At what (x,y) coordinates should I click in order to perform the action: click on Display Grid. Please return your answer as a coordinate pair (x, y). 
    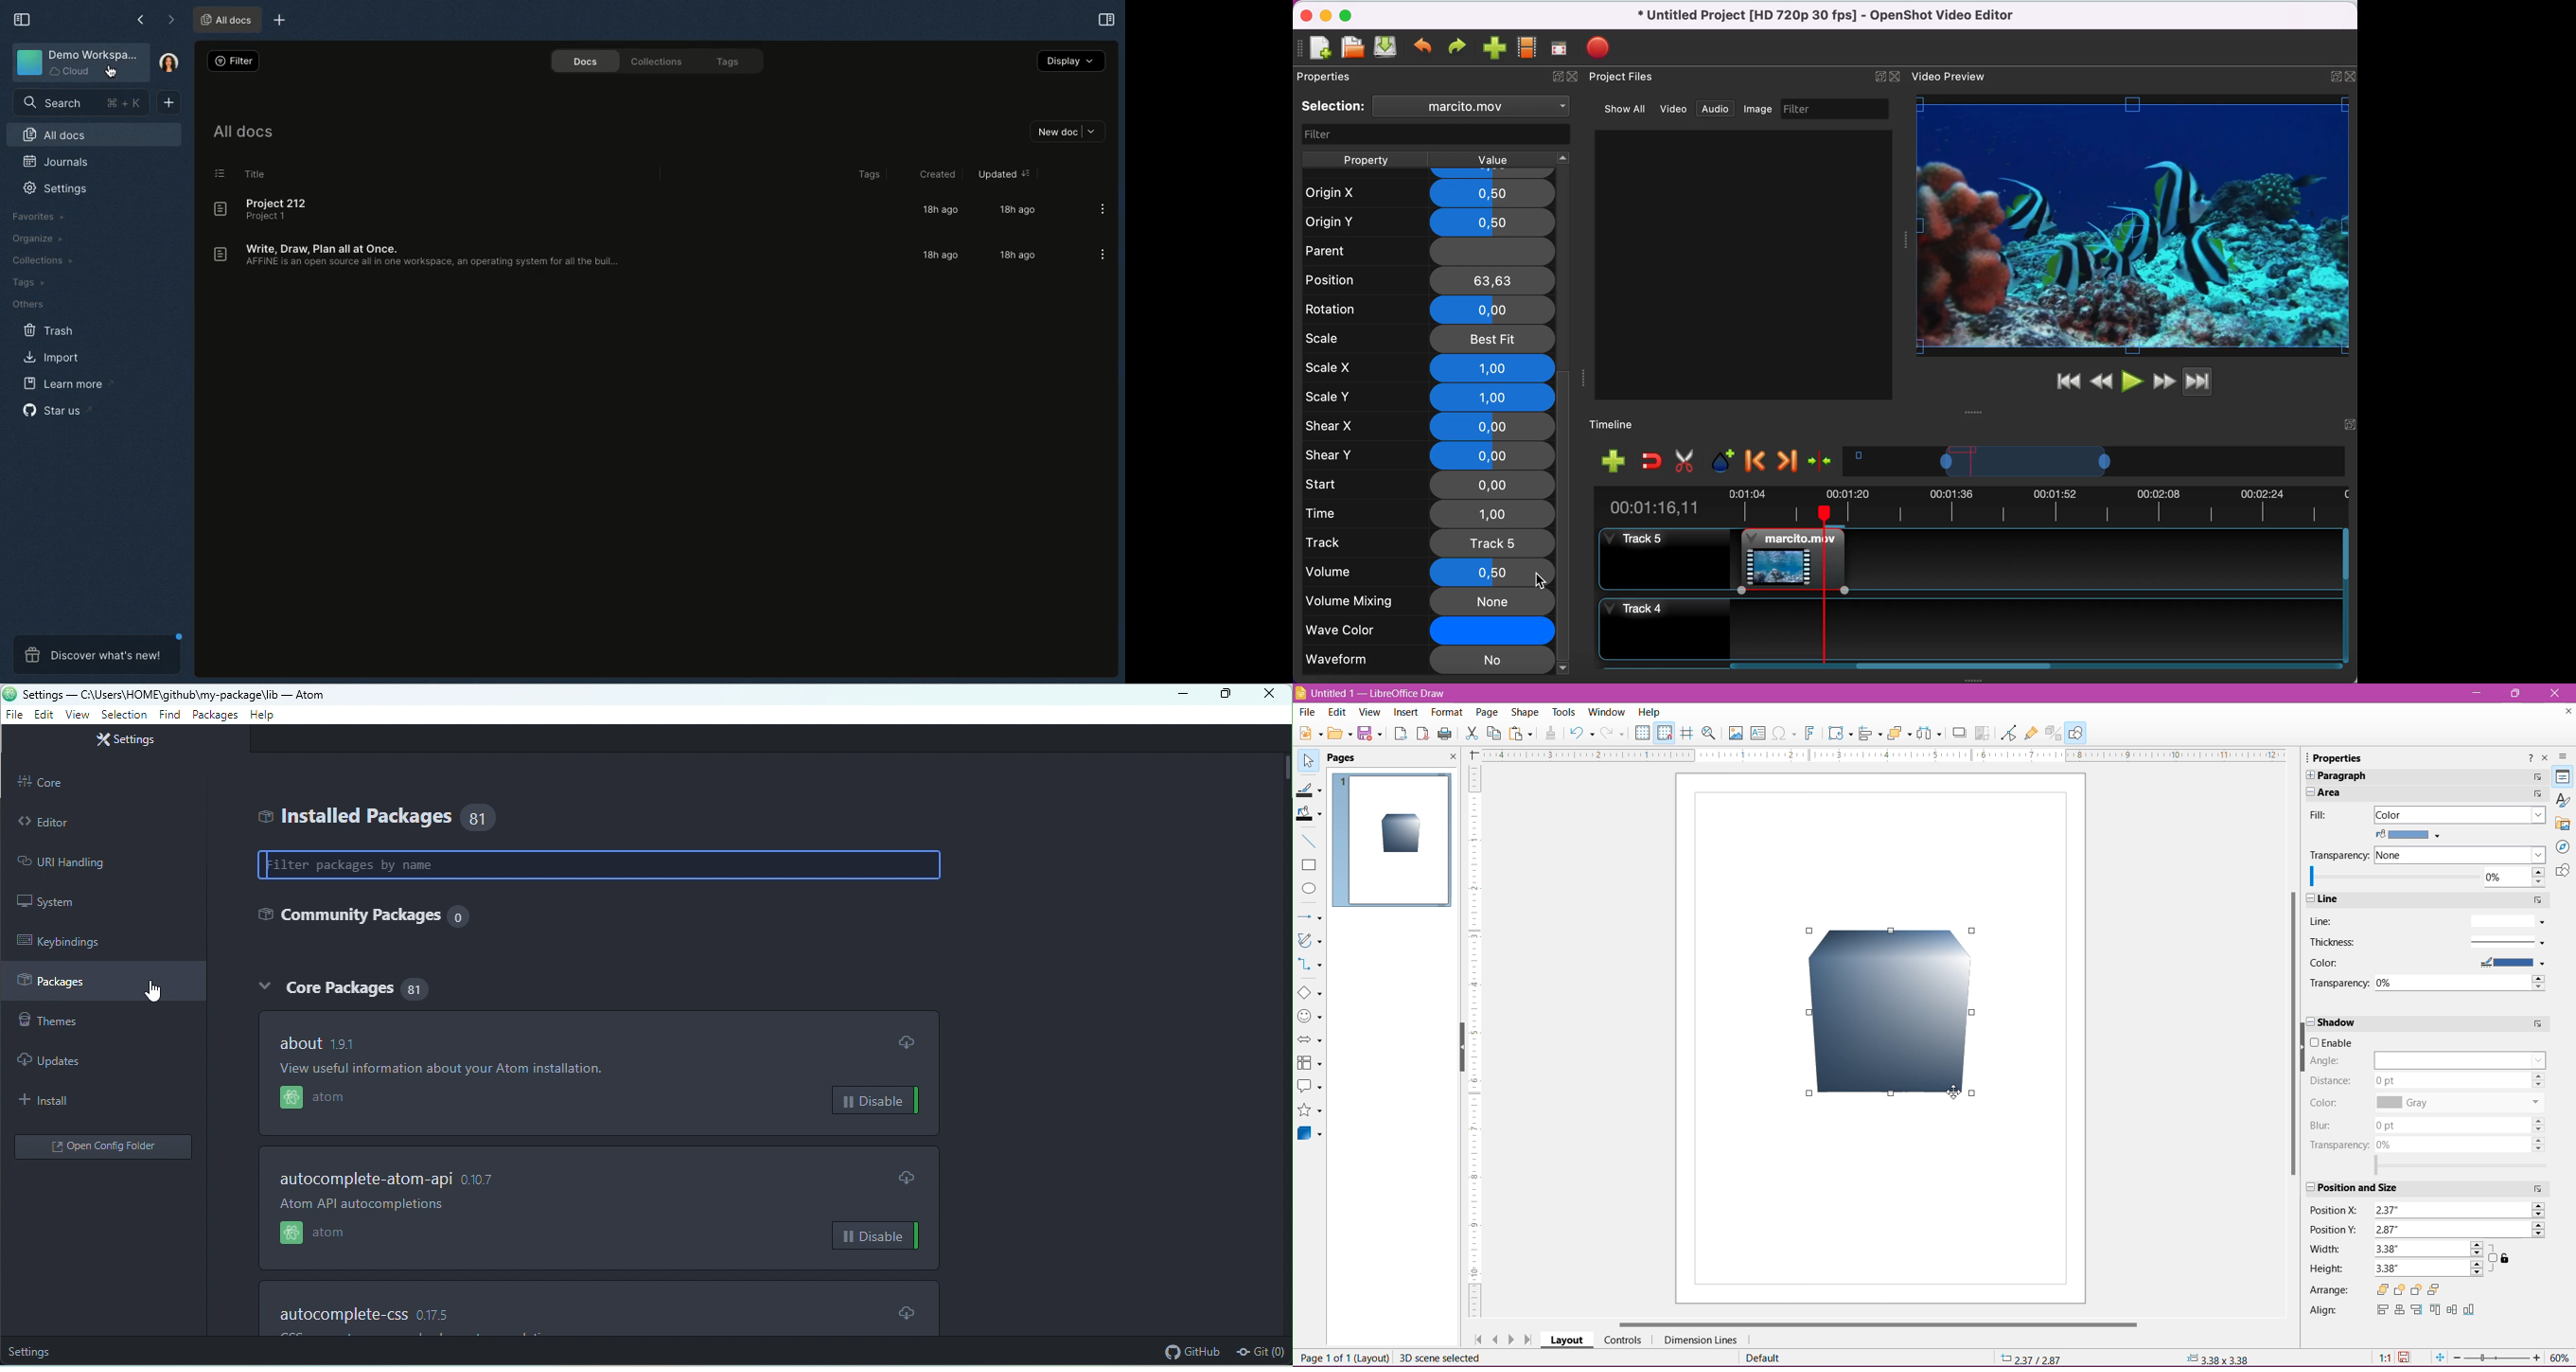
    Looking at the image, I should click on (1642, 733).